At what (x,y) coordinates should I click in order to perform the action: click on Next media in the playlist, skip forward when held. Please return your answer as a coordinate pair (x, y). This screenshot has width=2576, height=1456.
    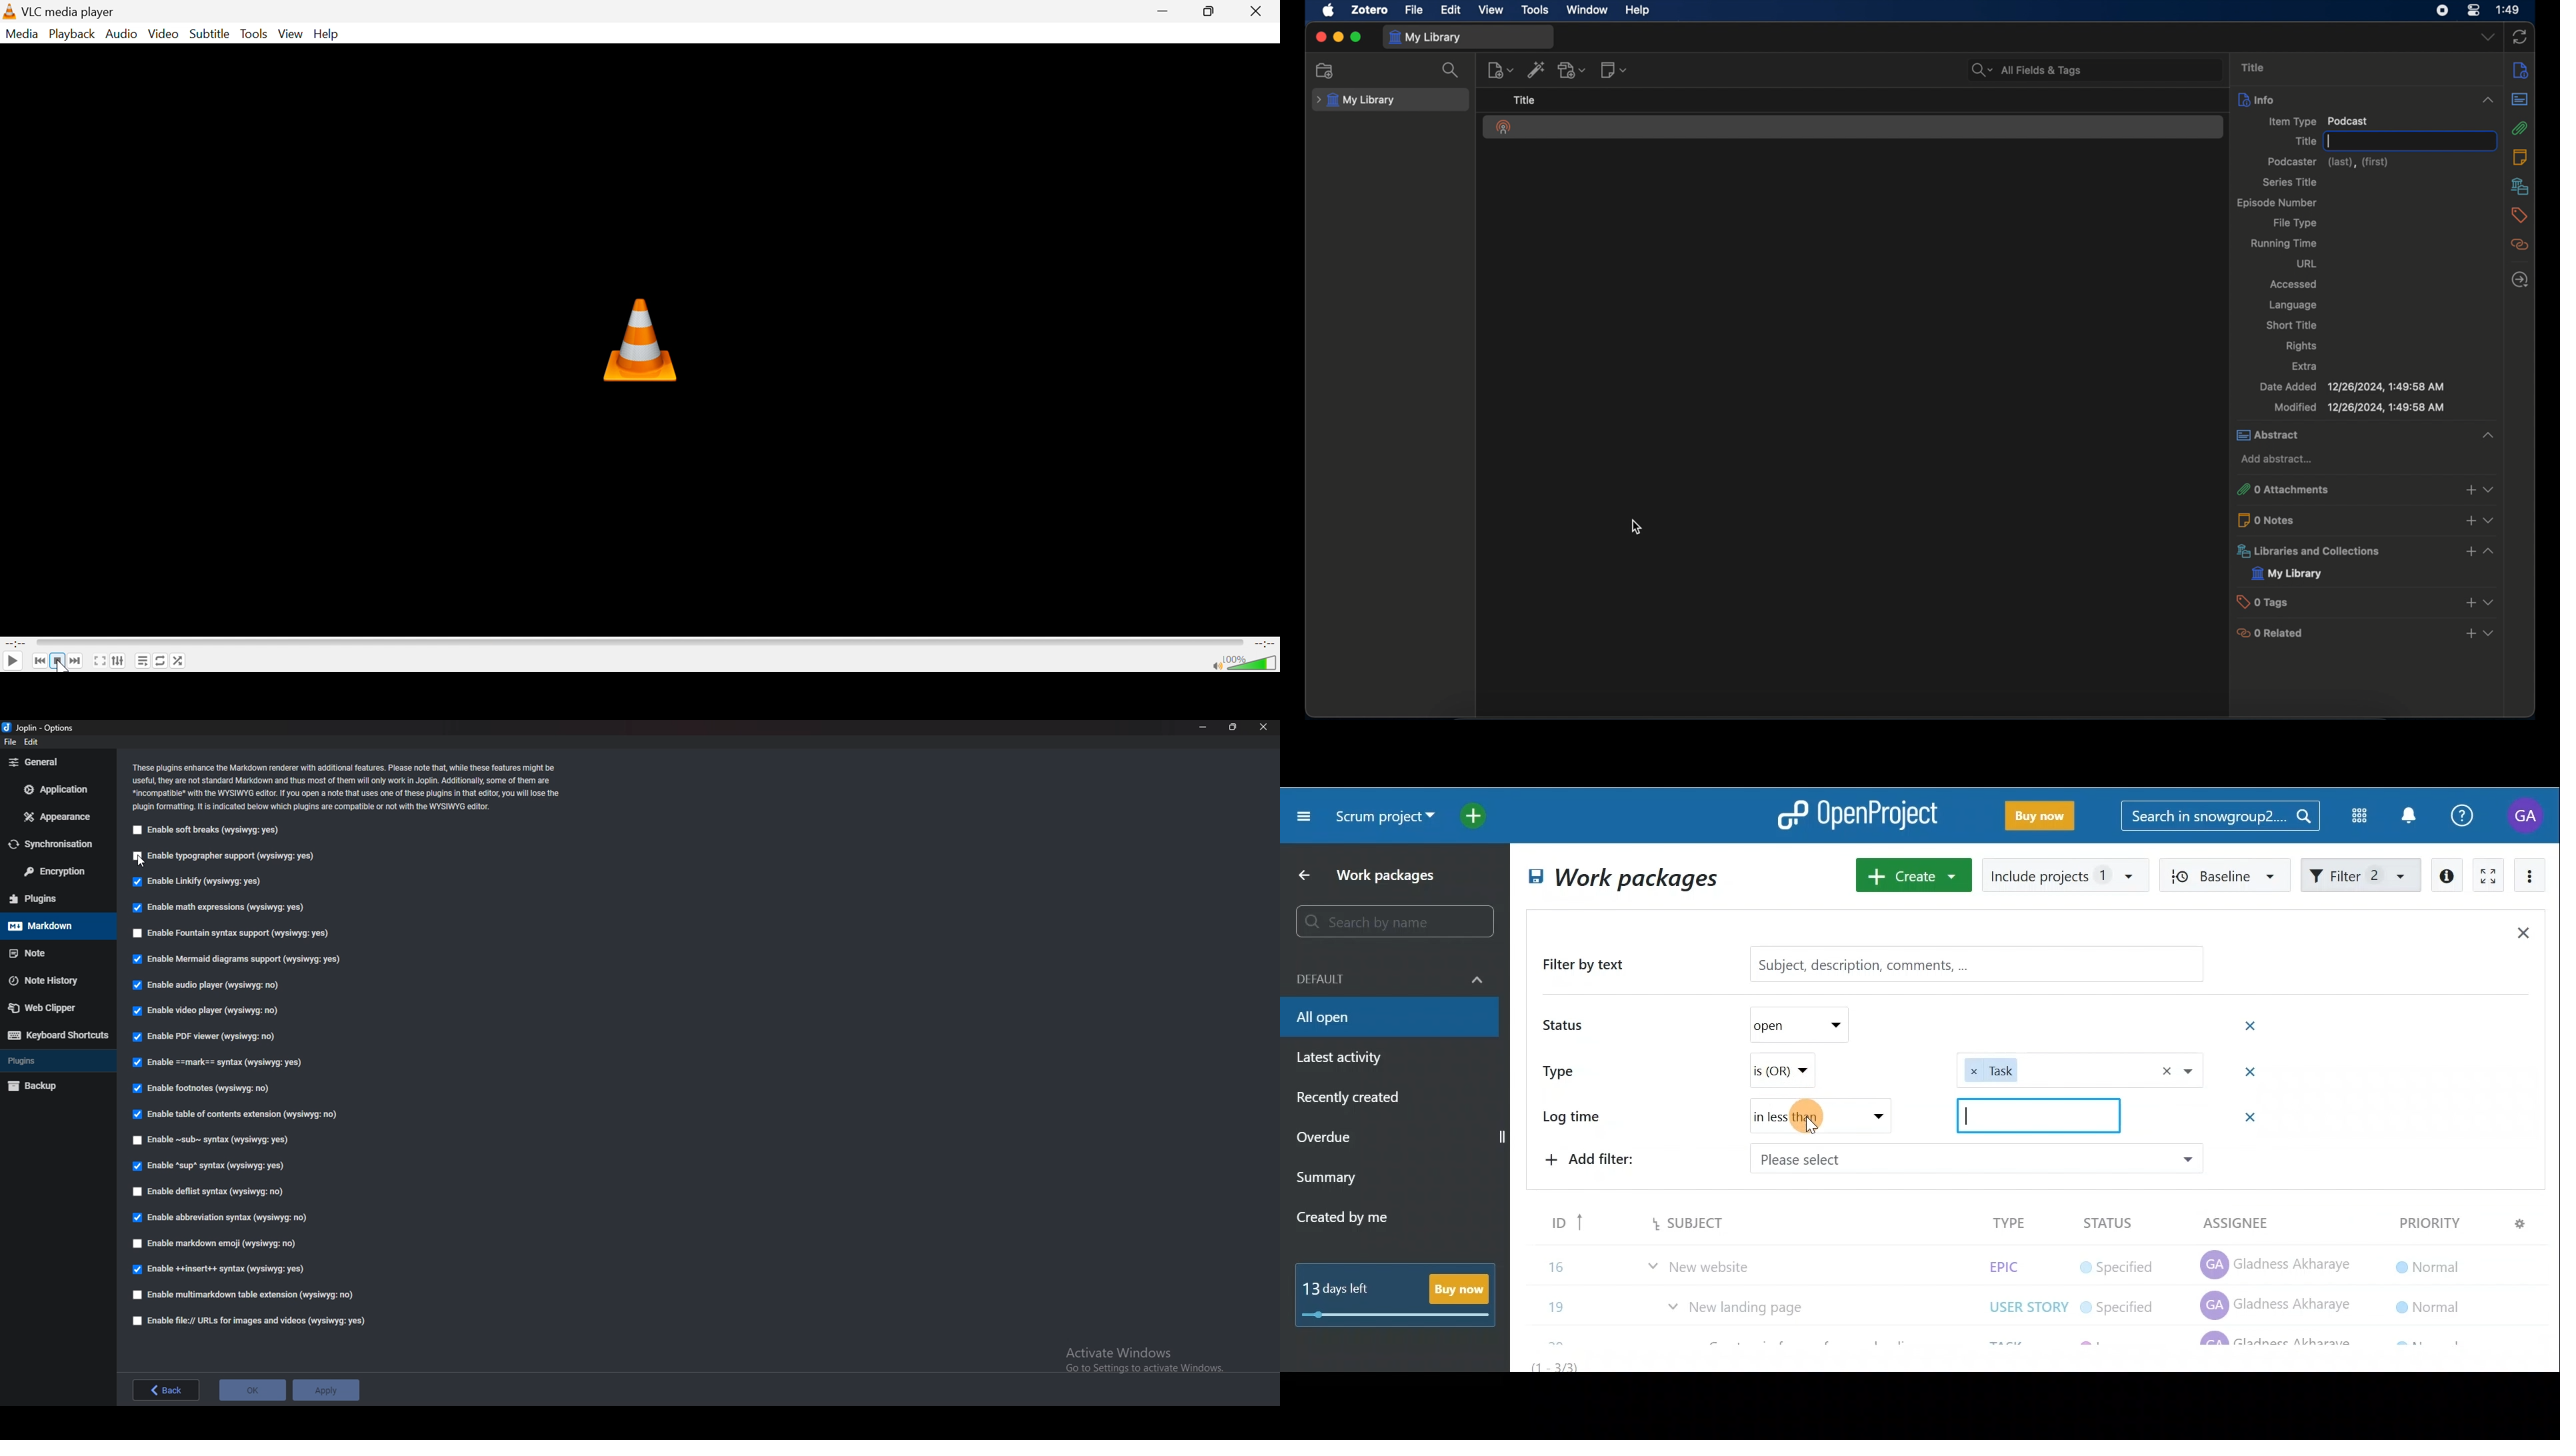
    Looking at the image, I should click on (78, 660).